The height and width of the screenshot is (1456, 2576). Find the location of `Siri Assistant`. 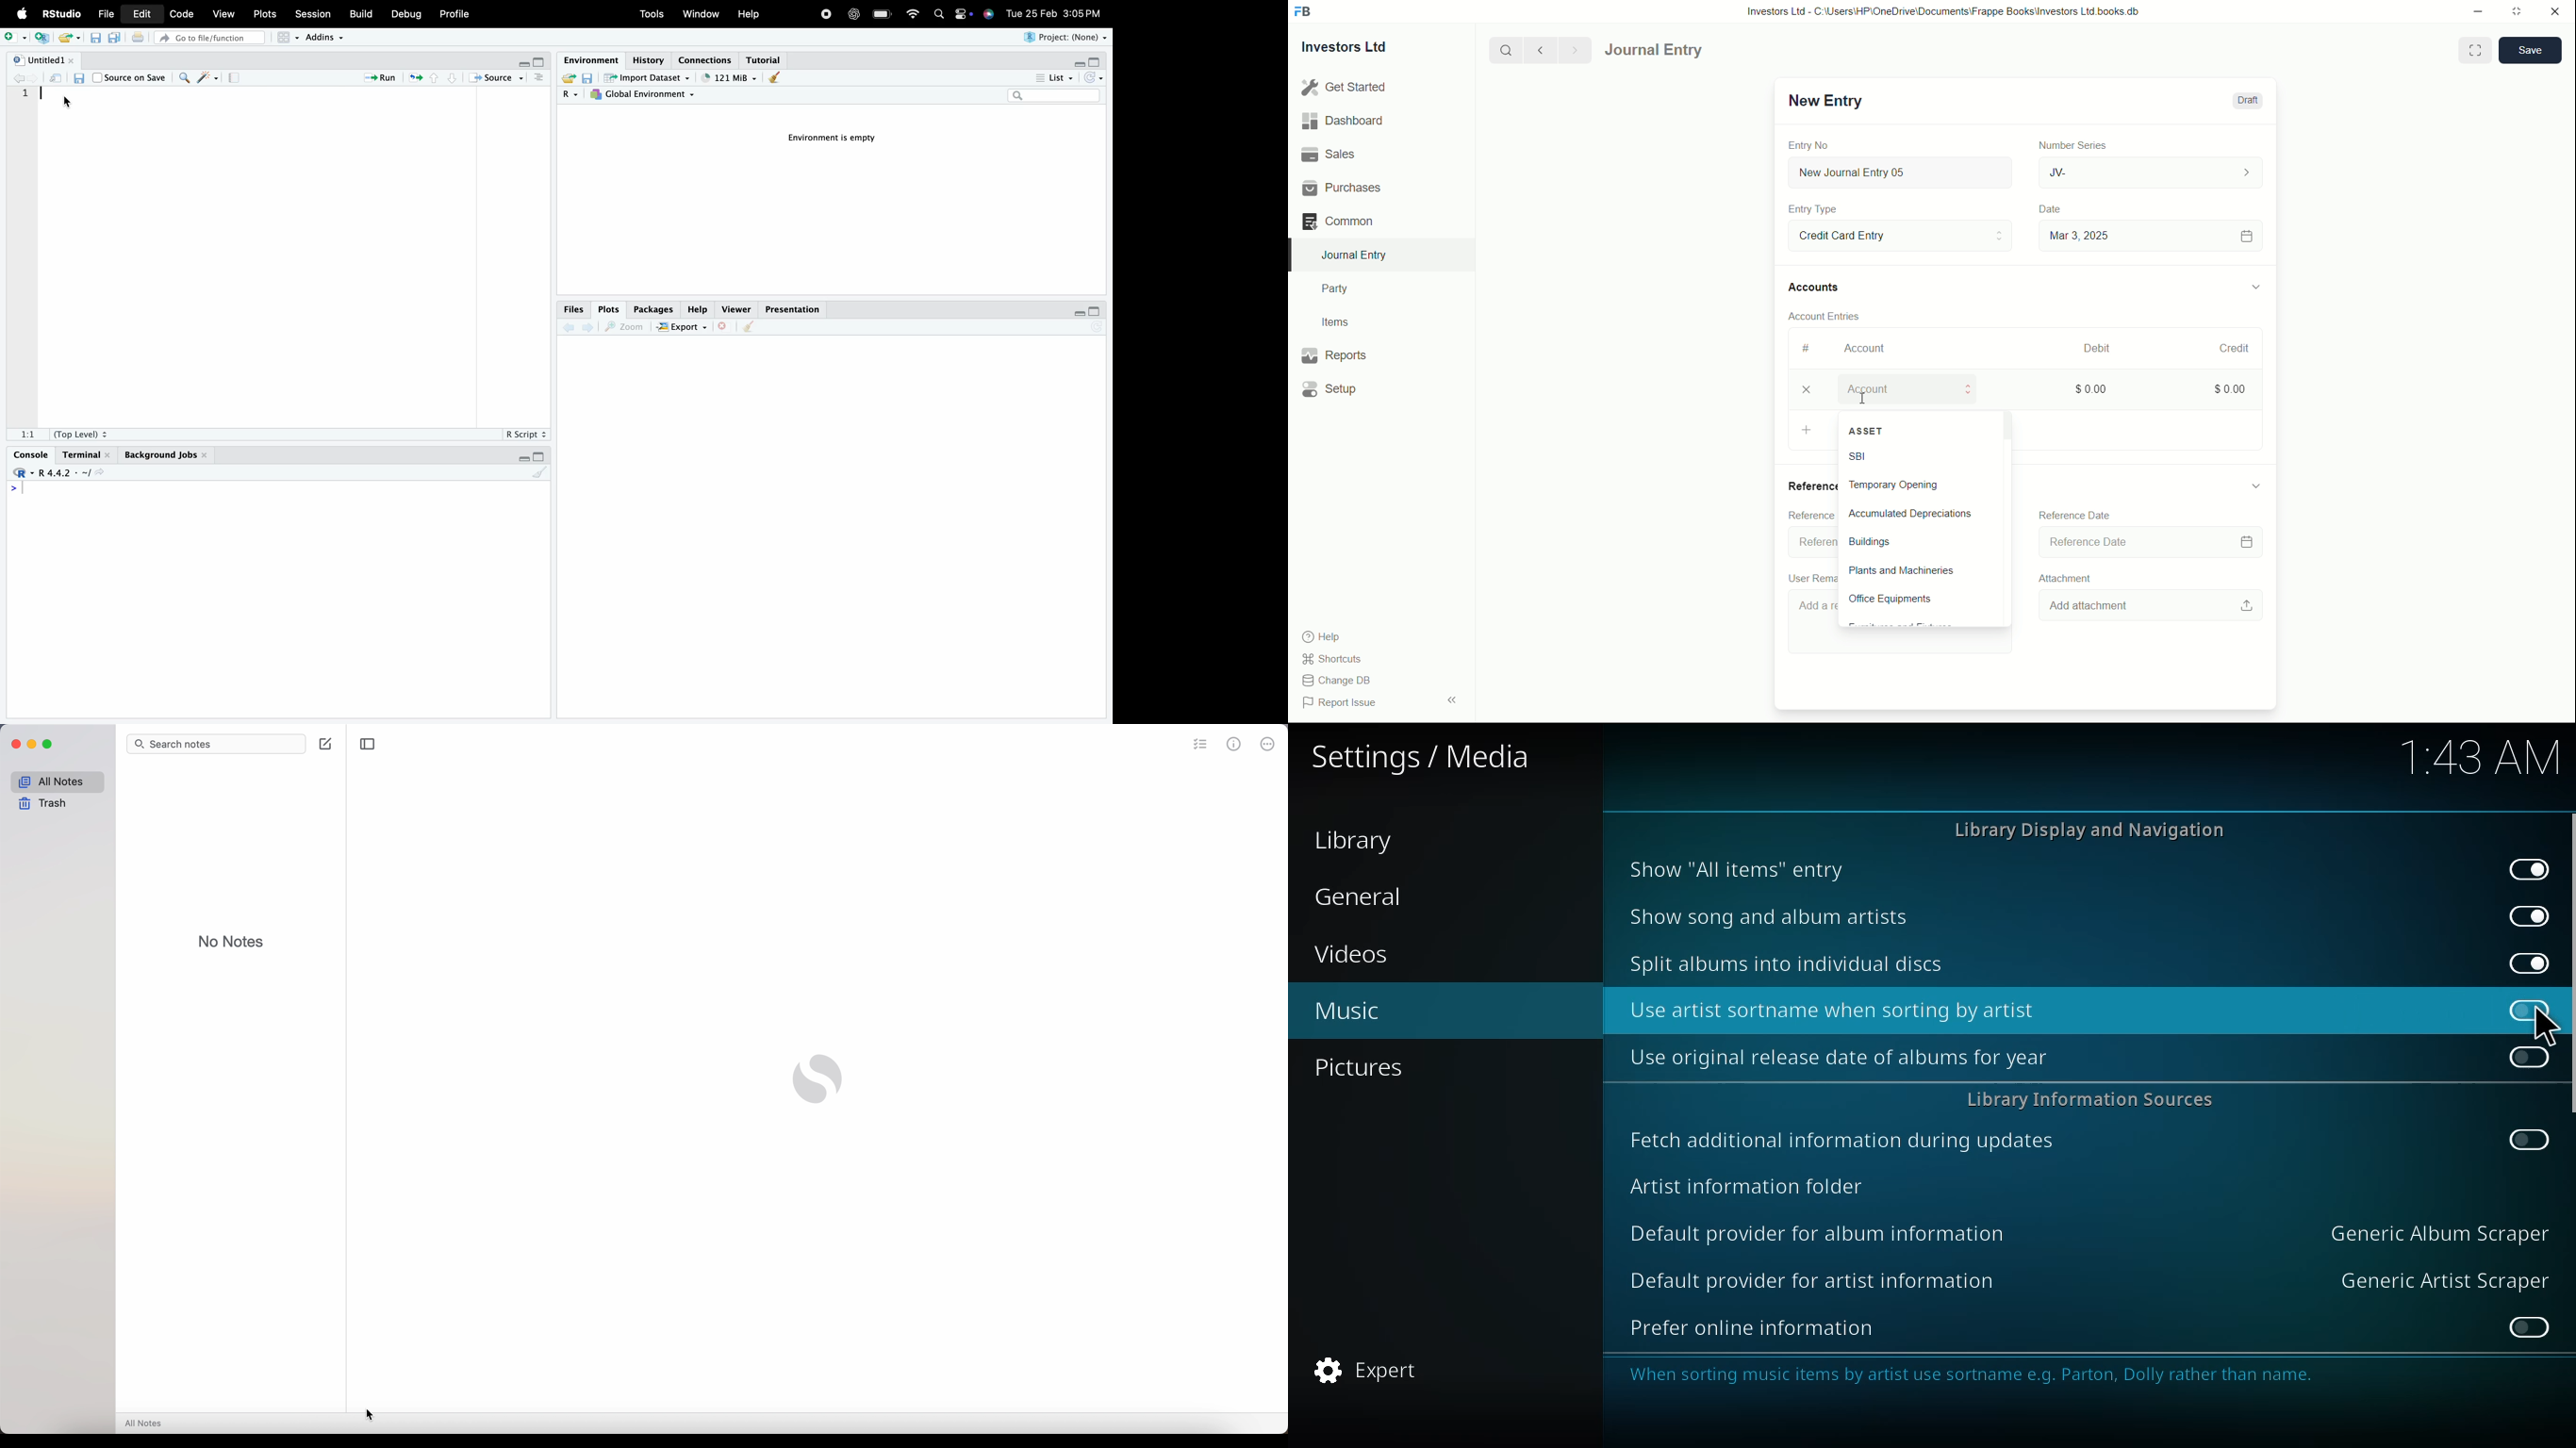

Siri Assistant is located at coordinates (989, 16).